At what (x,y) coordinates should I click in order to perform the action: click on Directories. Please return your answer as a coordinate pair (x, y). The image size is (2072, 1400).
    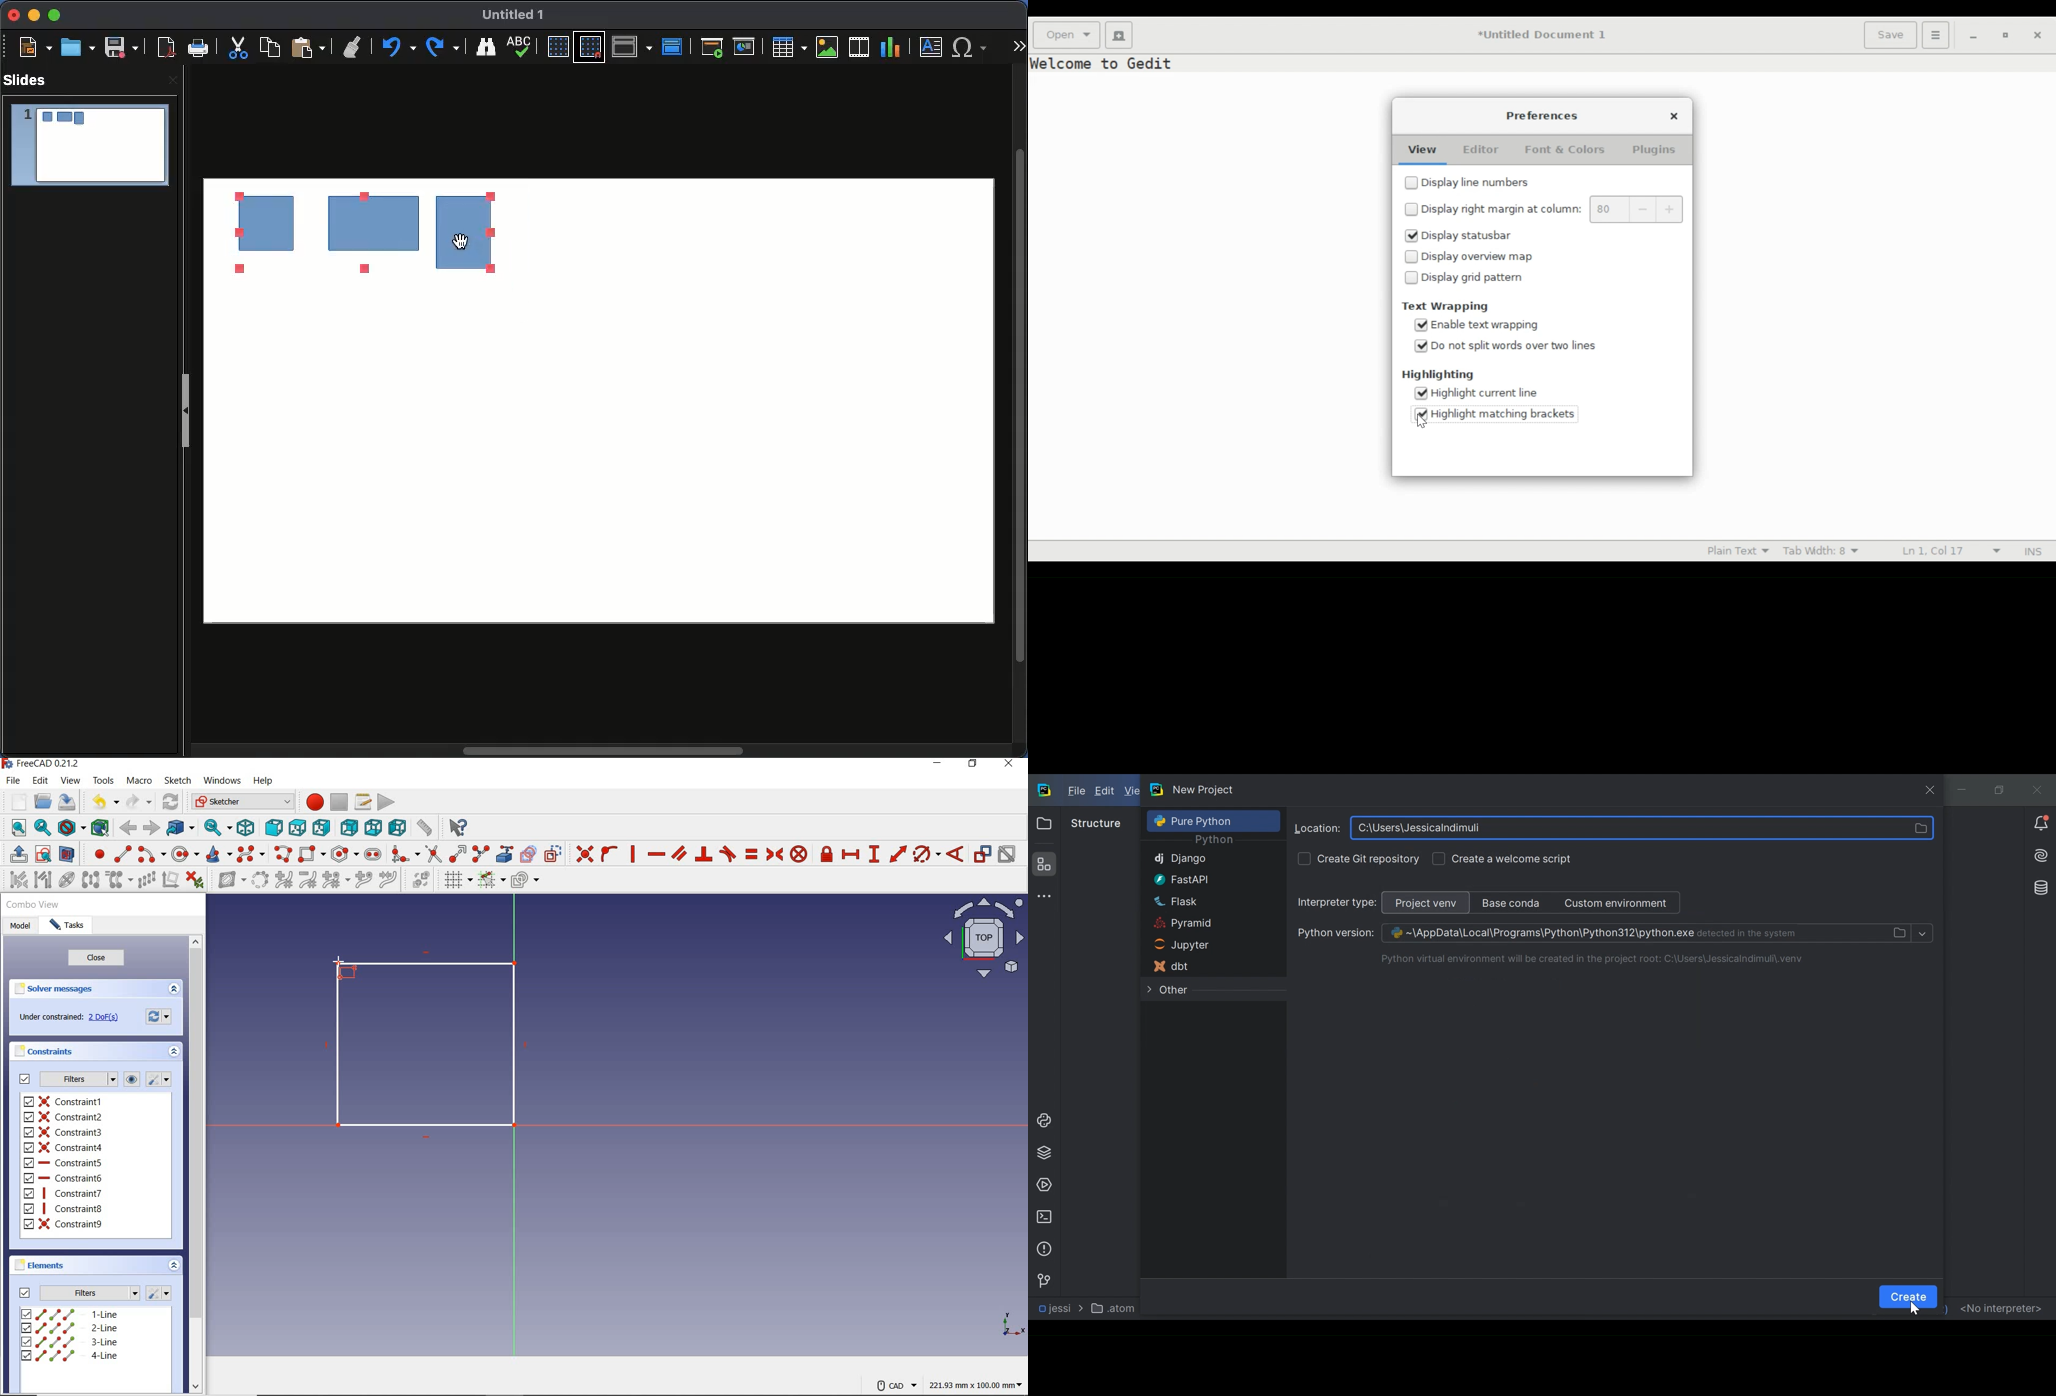
    Looking at the image, I should click on (1734, 958).